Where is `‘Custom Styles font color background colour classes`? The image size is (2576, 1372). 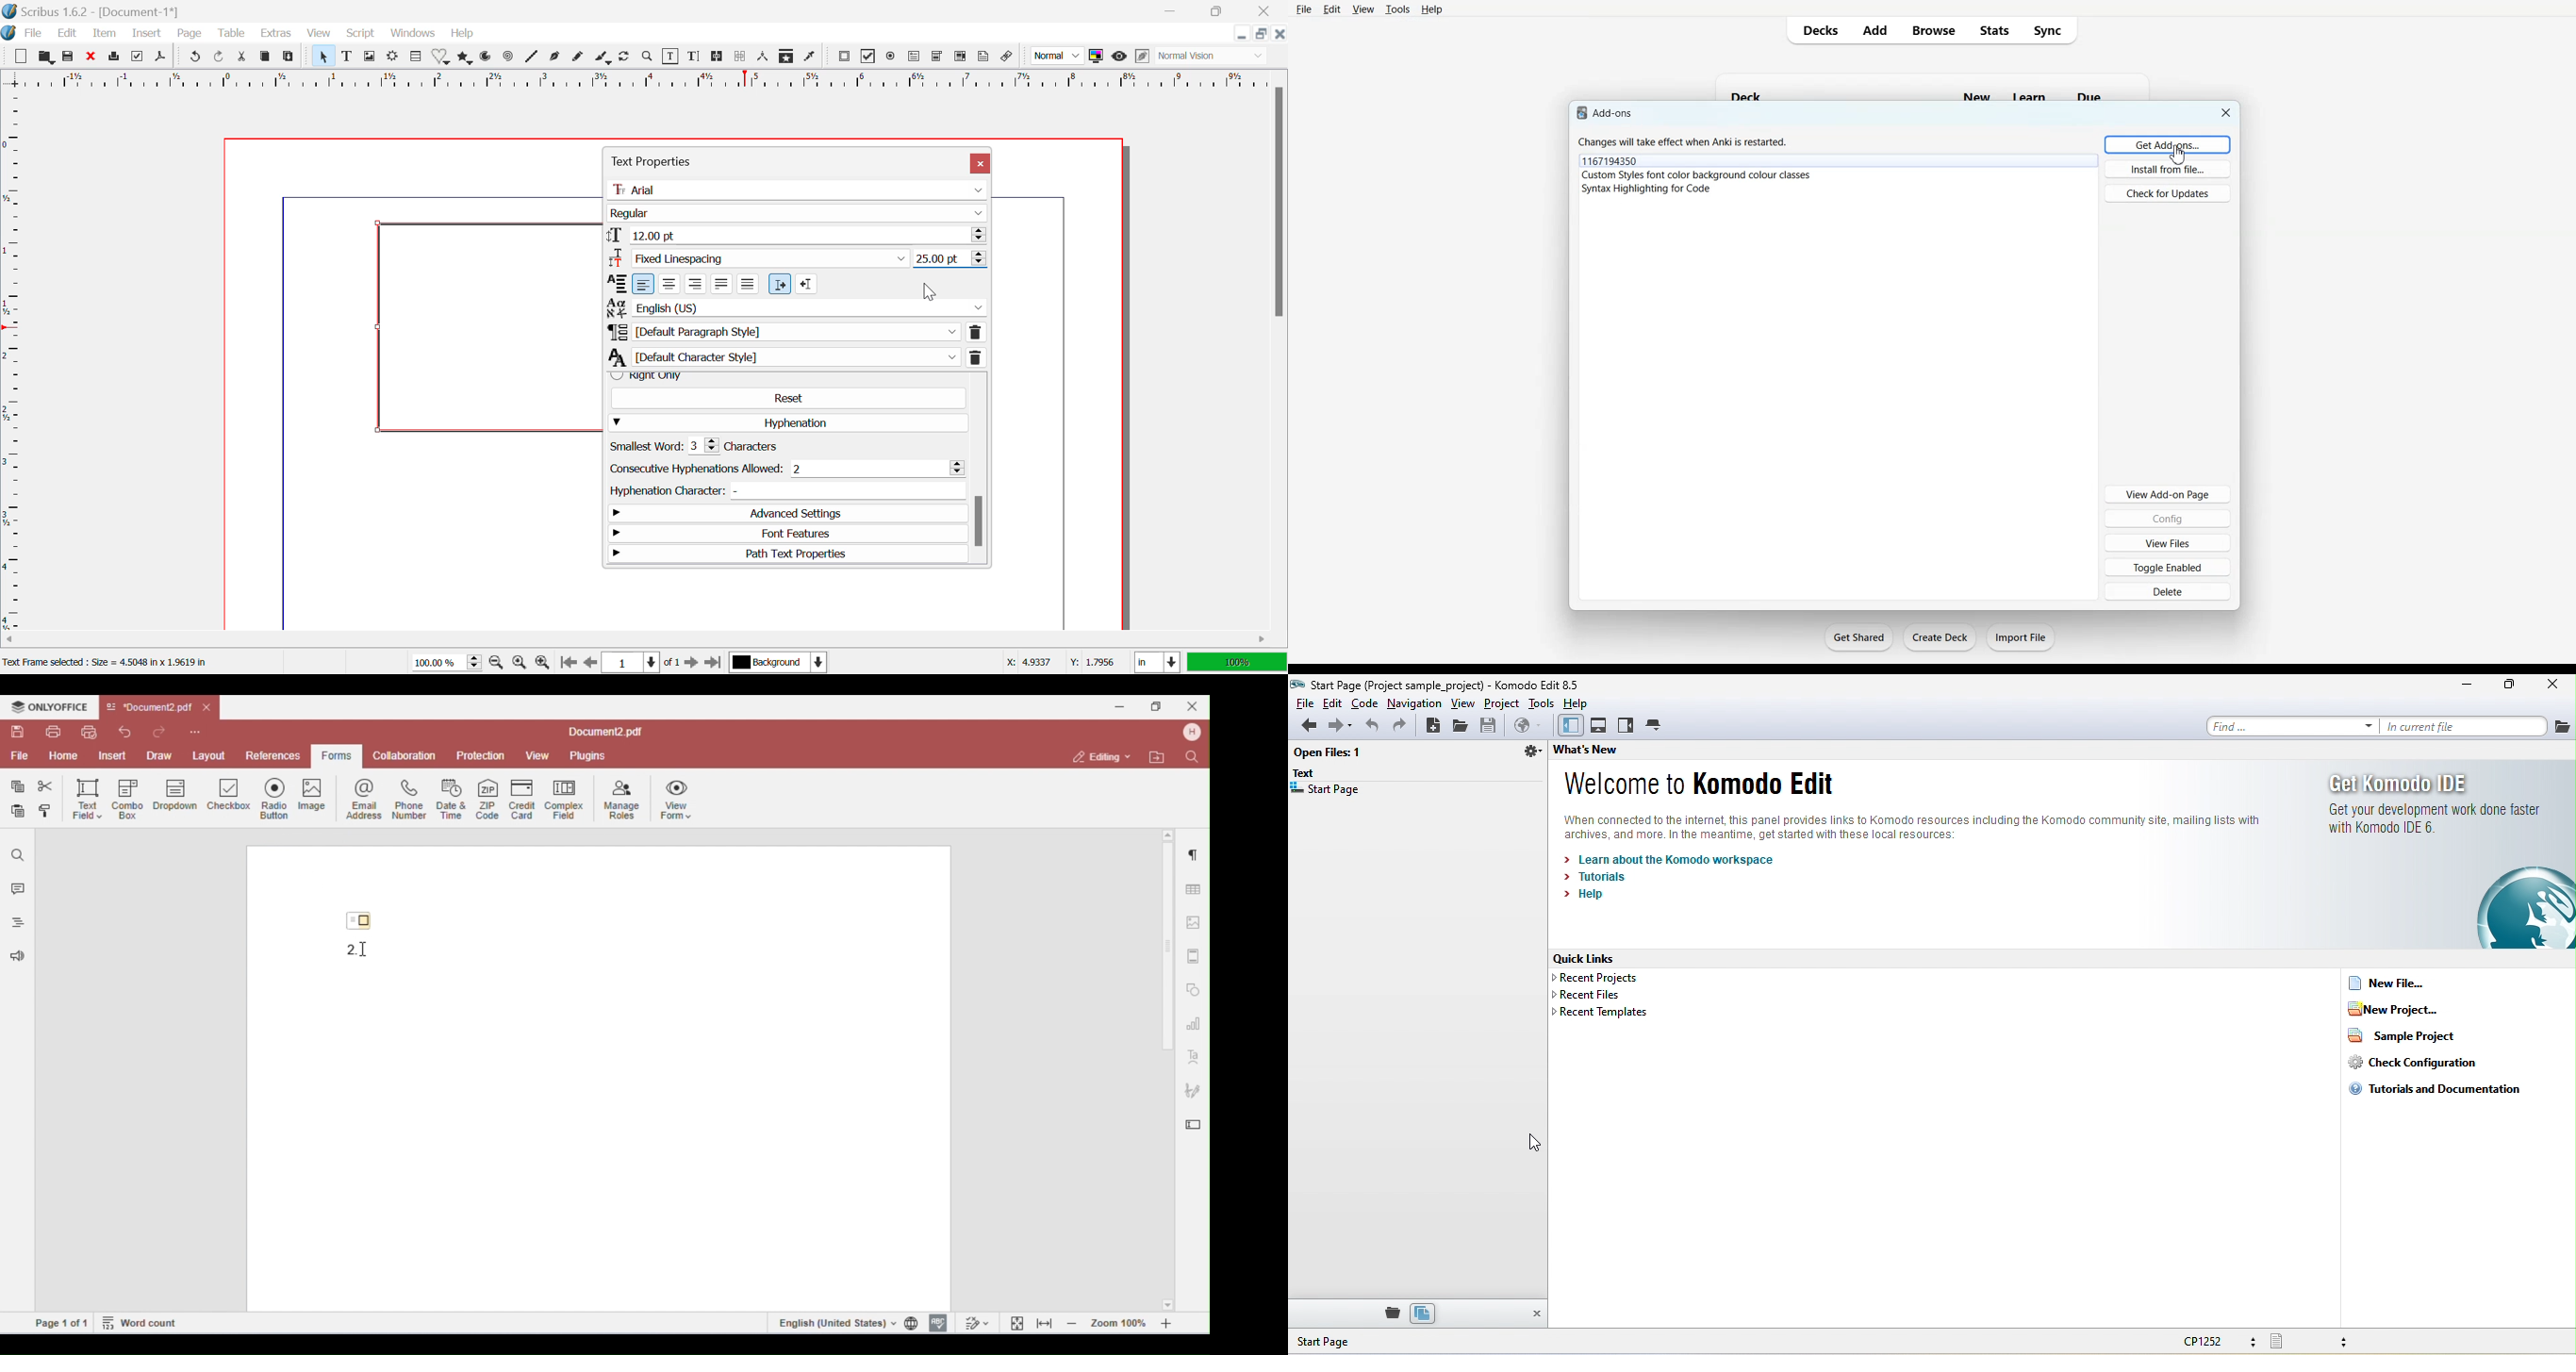
‘Custom Styles font color background colour classes is located at coordinates (1700, 174).